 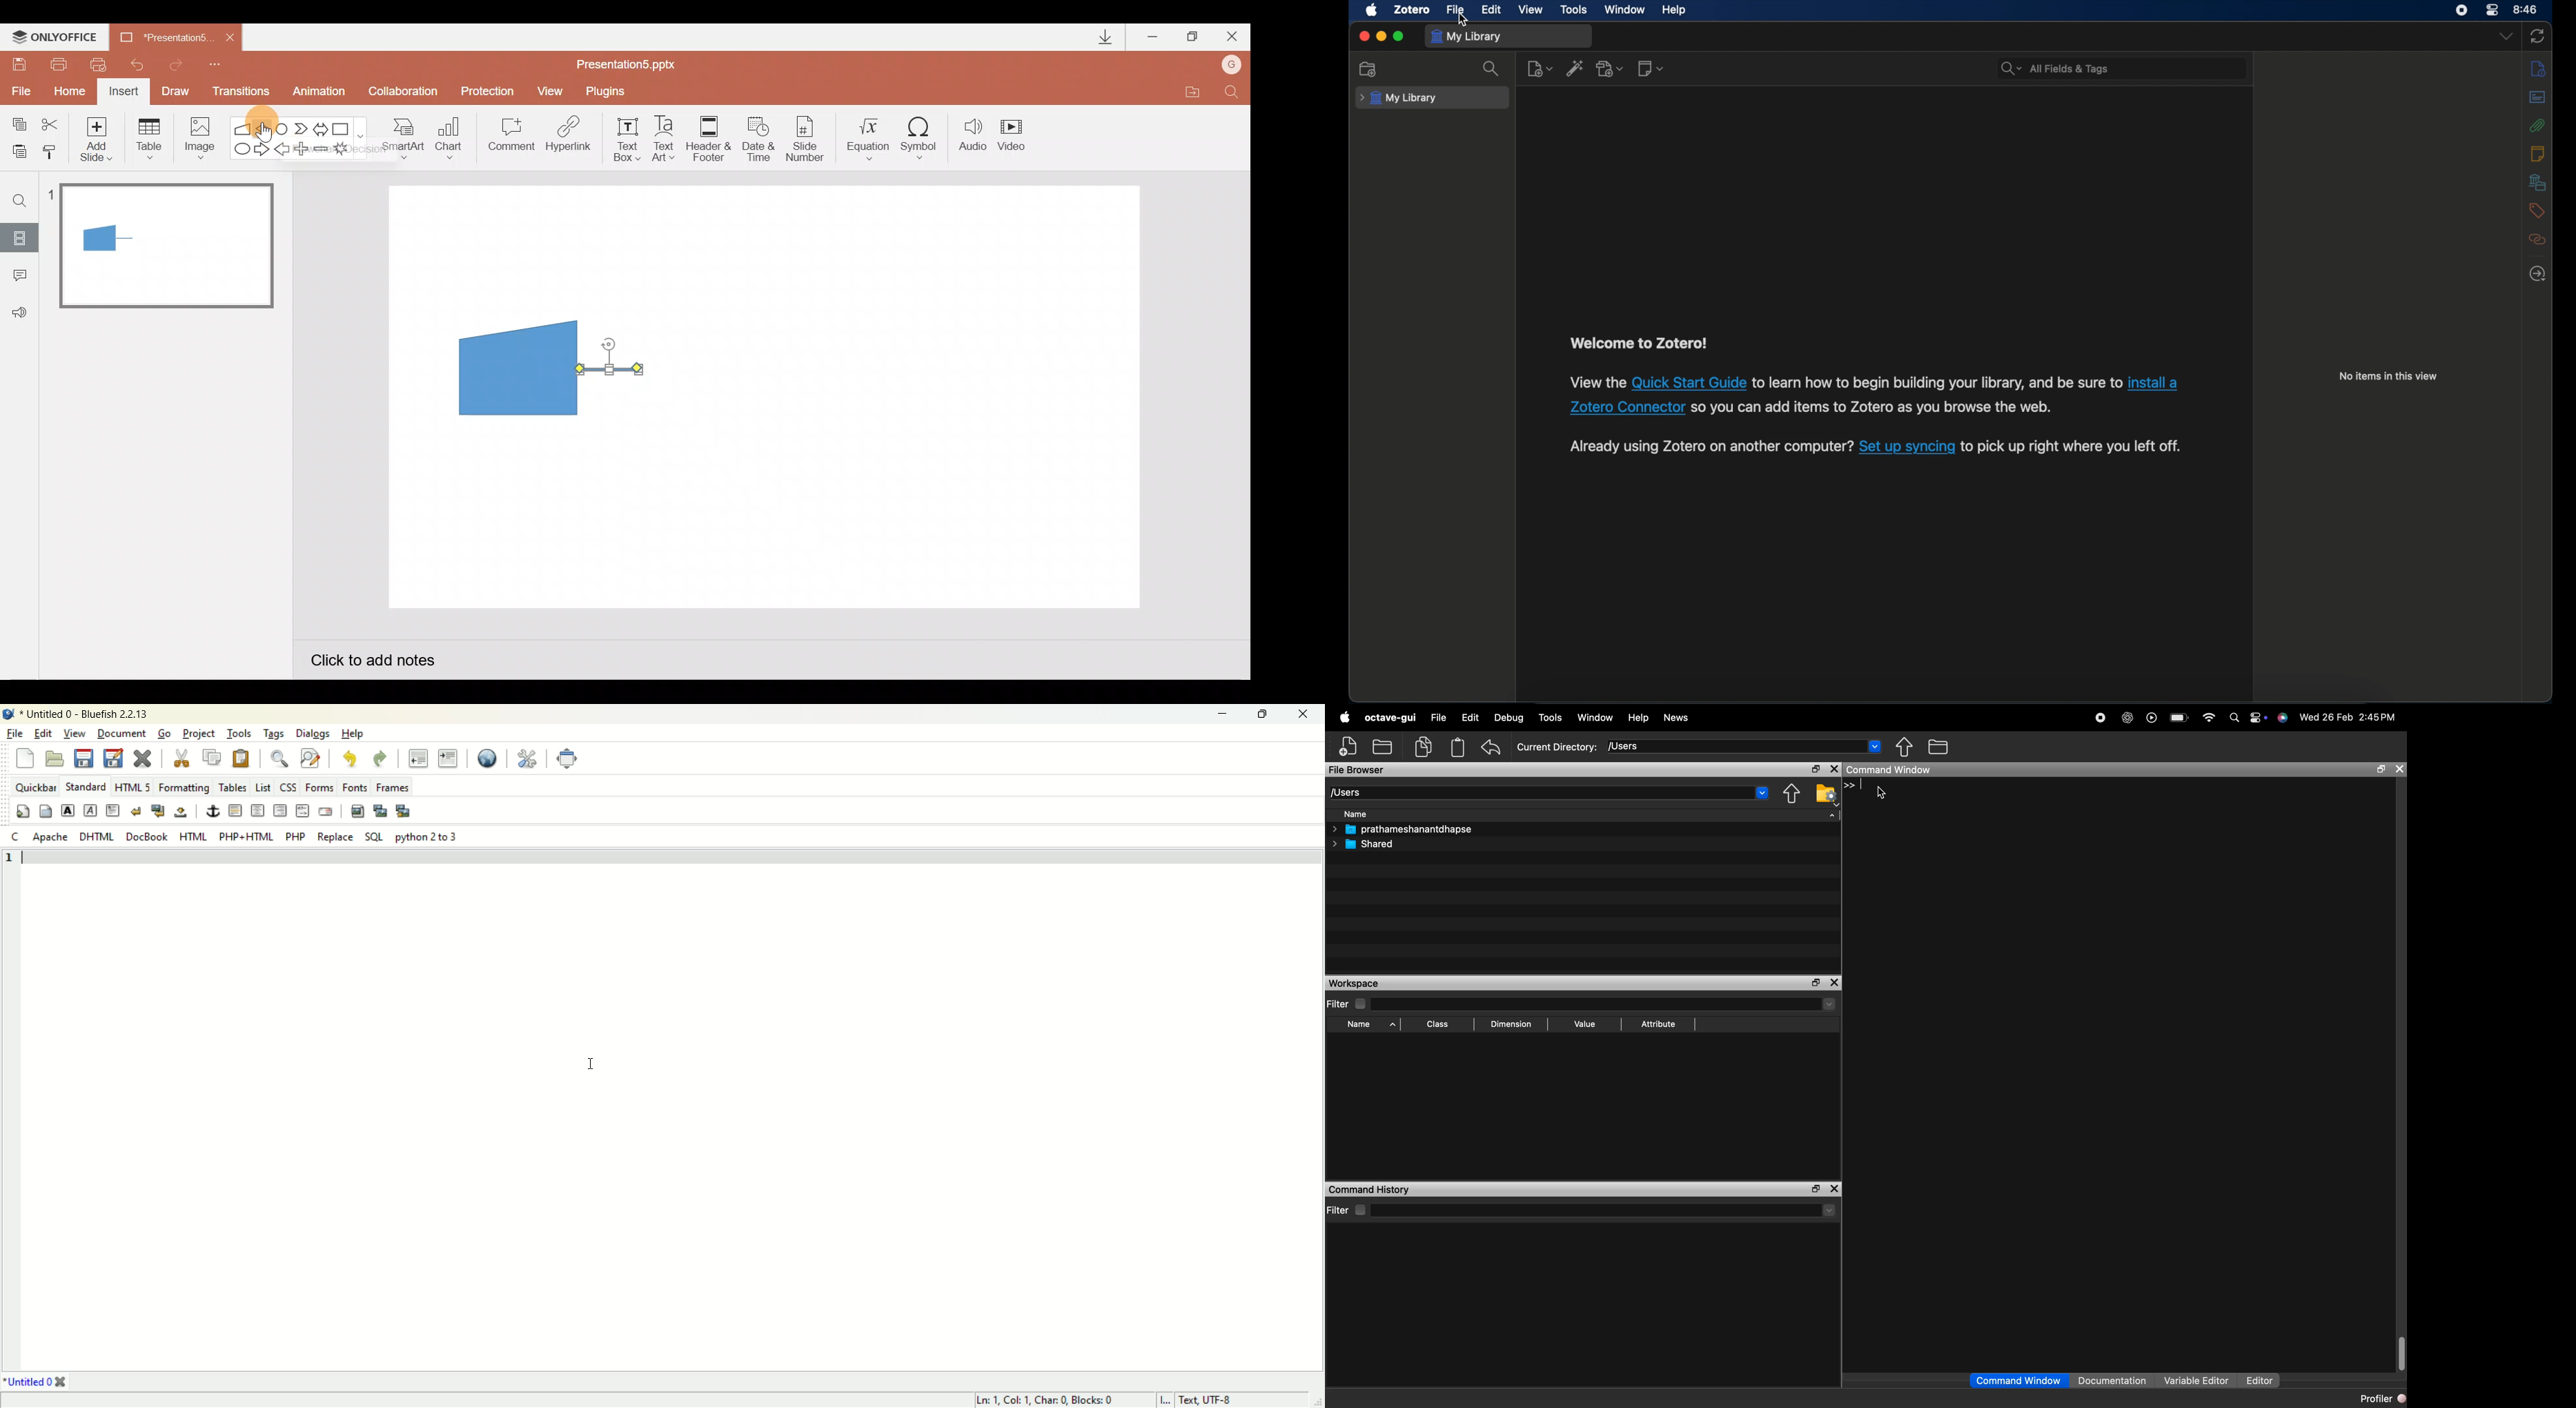 What do you see at coordinates (1154, 38) in the screenshot?
I see `Minimize` at bounding box center [1154, 38].